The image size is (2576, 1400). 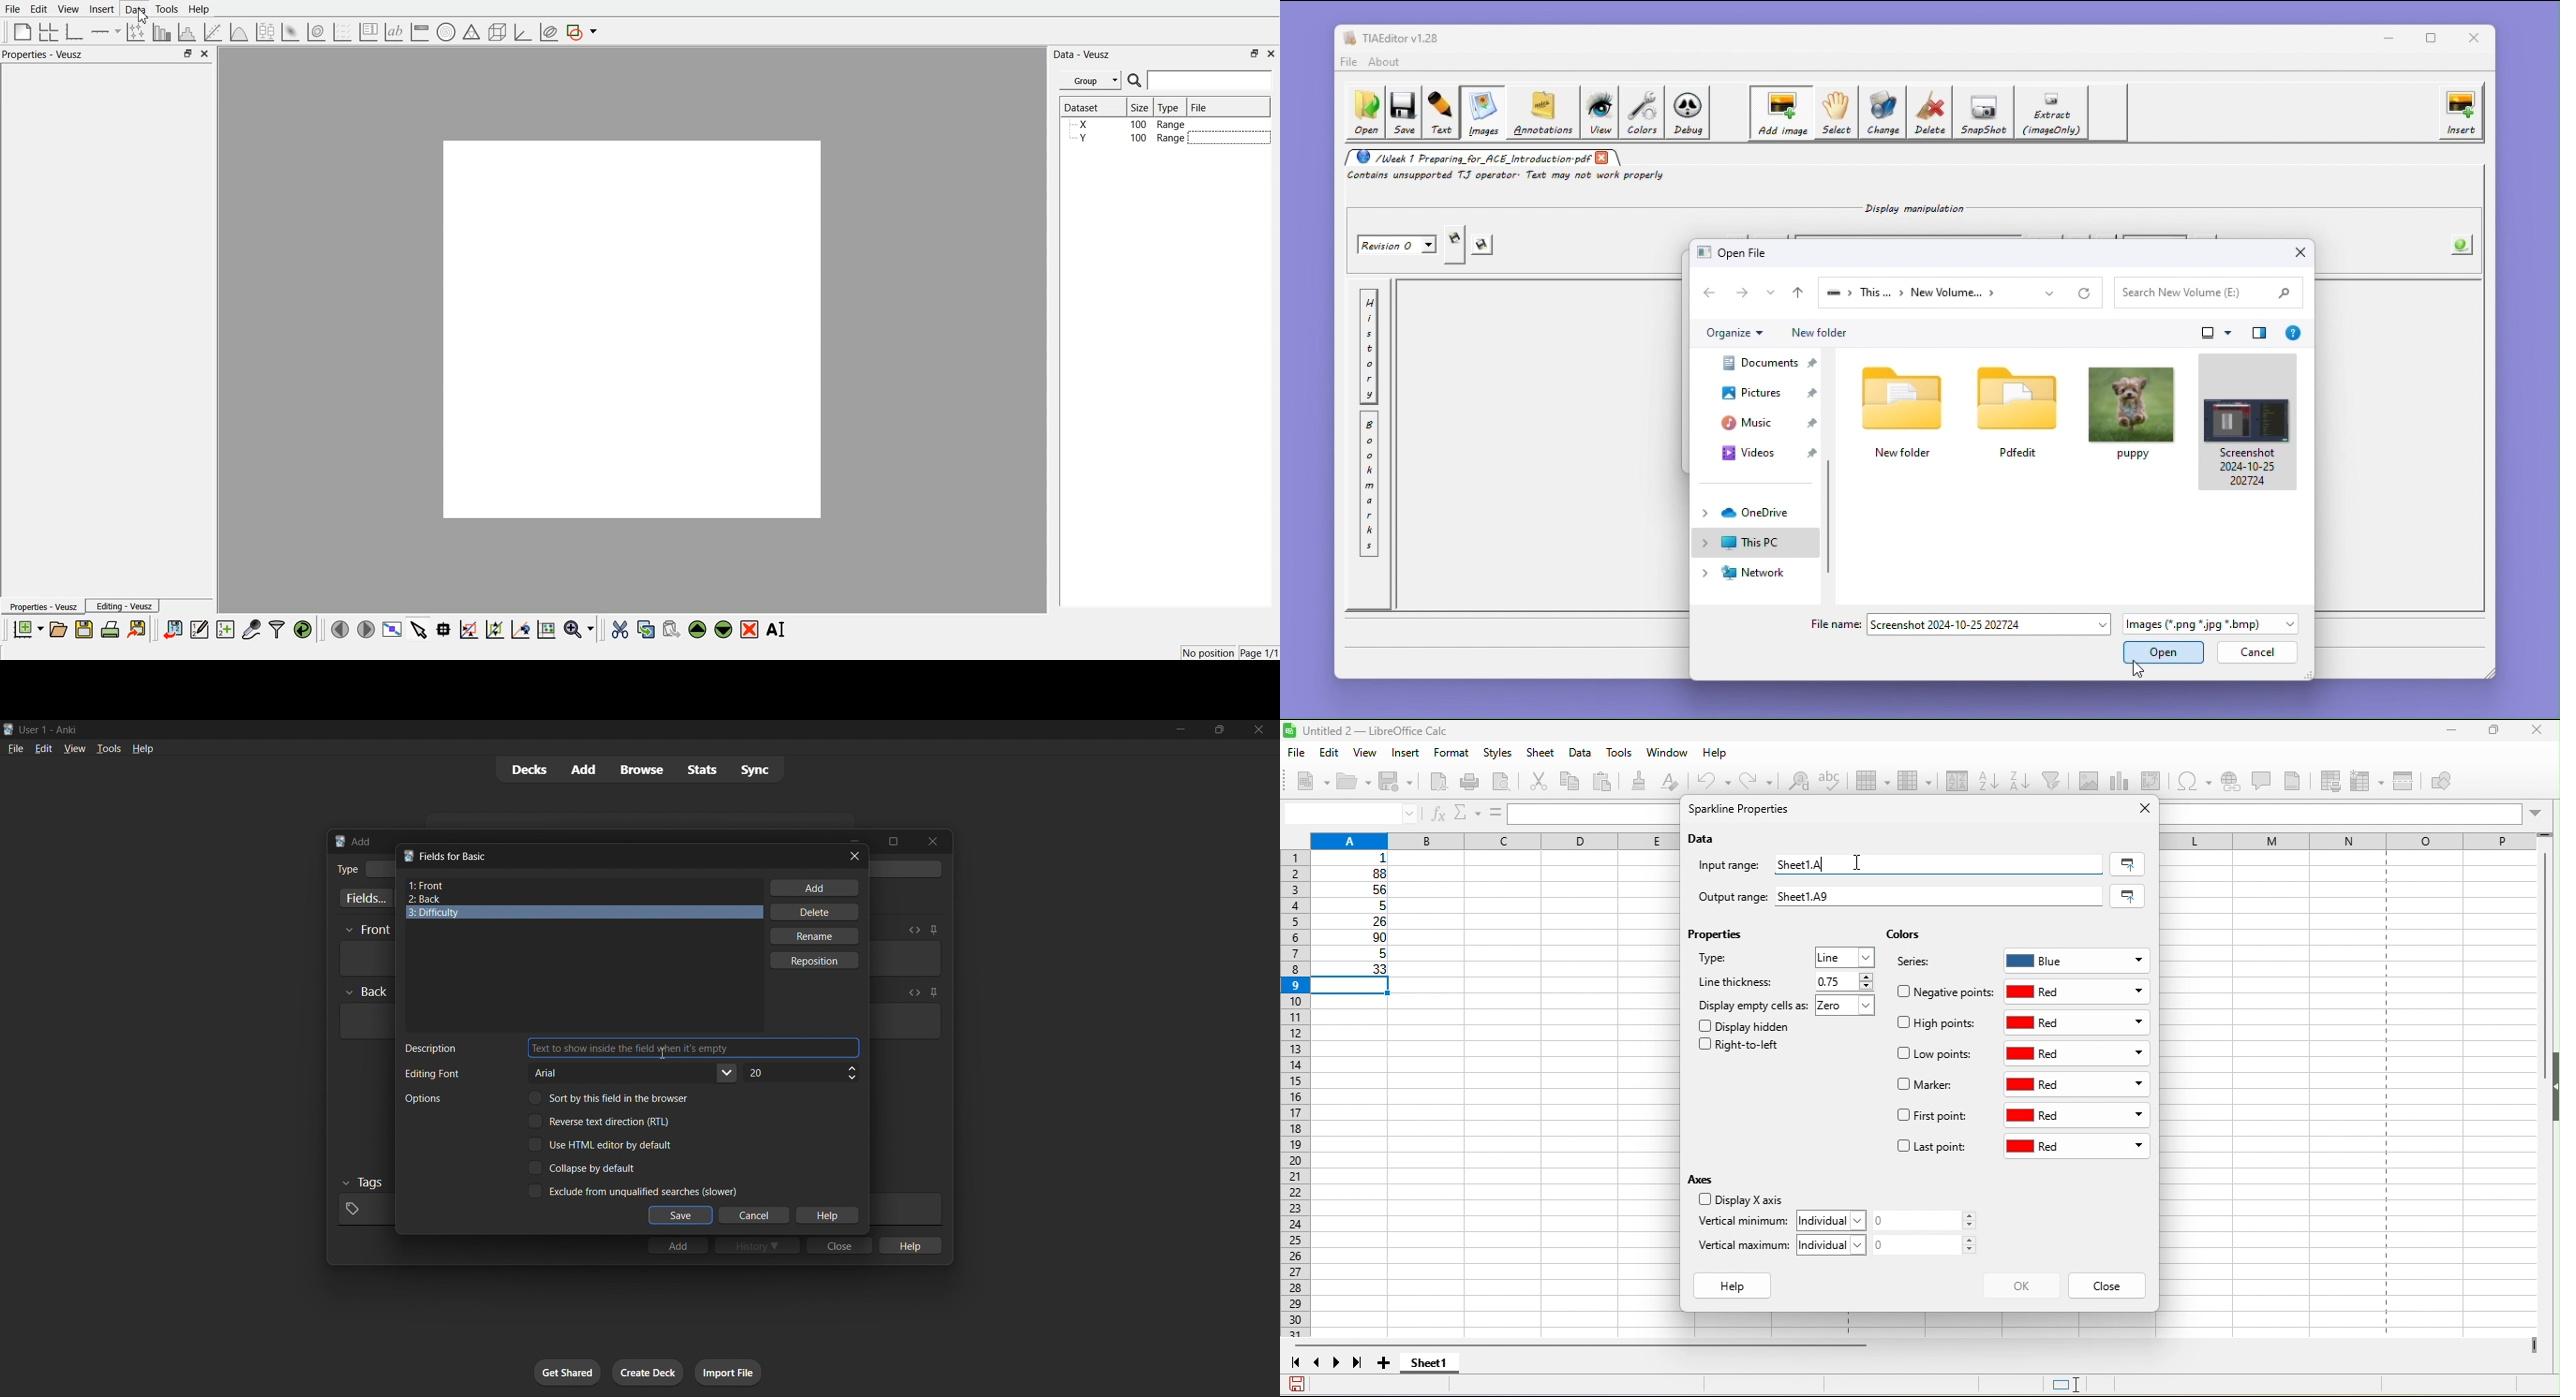 What do you see at coordinates (931, 994) in the screenshot?
I see `Toggle sticky` at bounding box center [931, 994].